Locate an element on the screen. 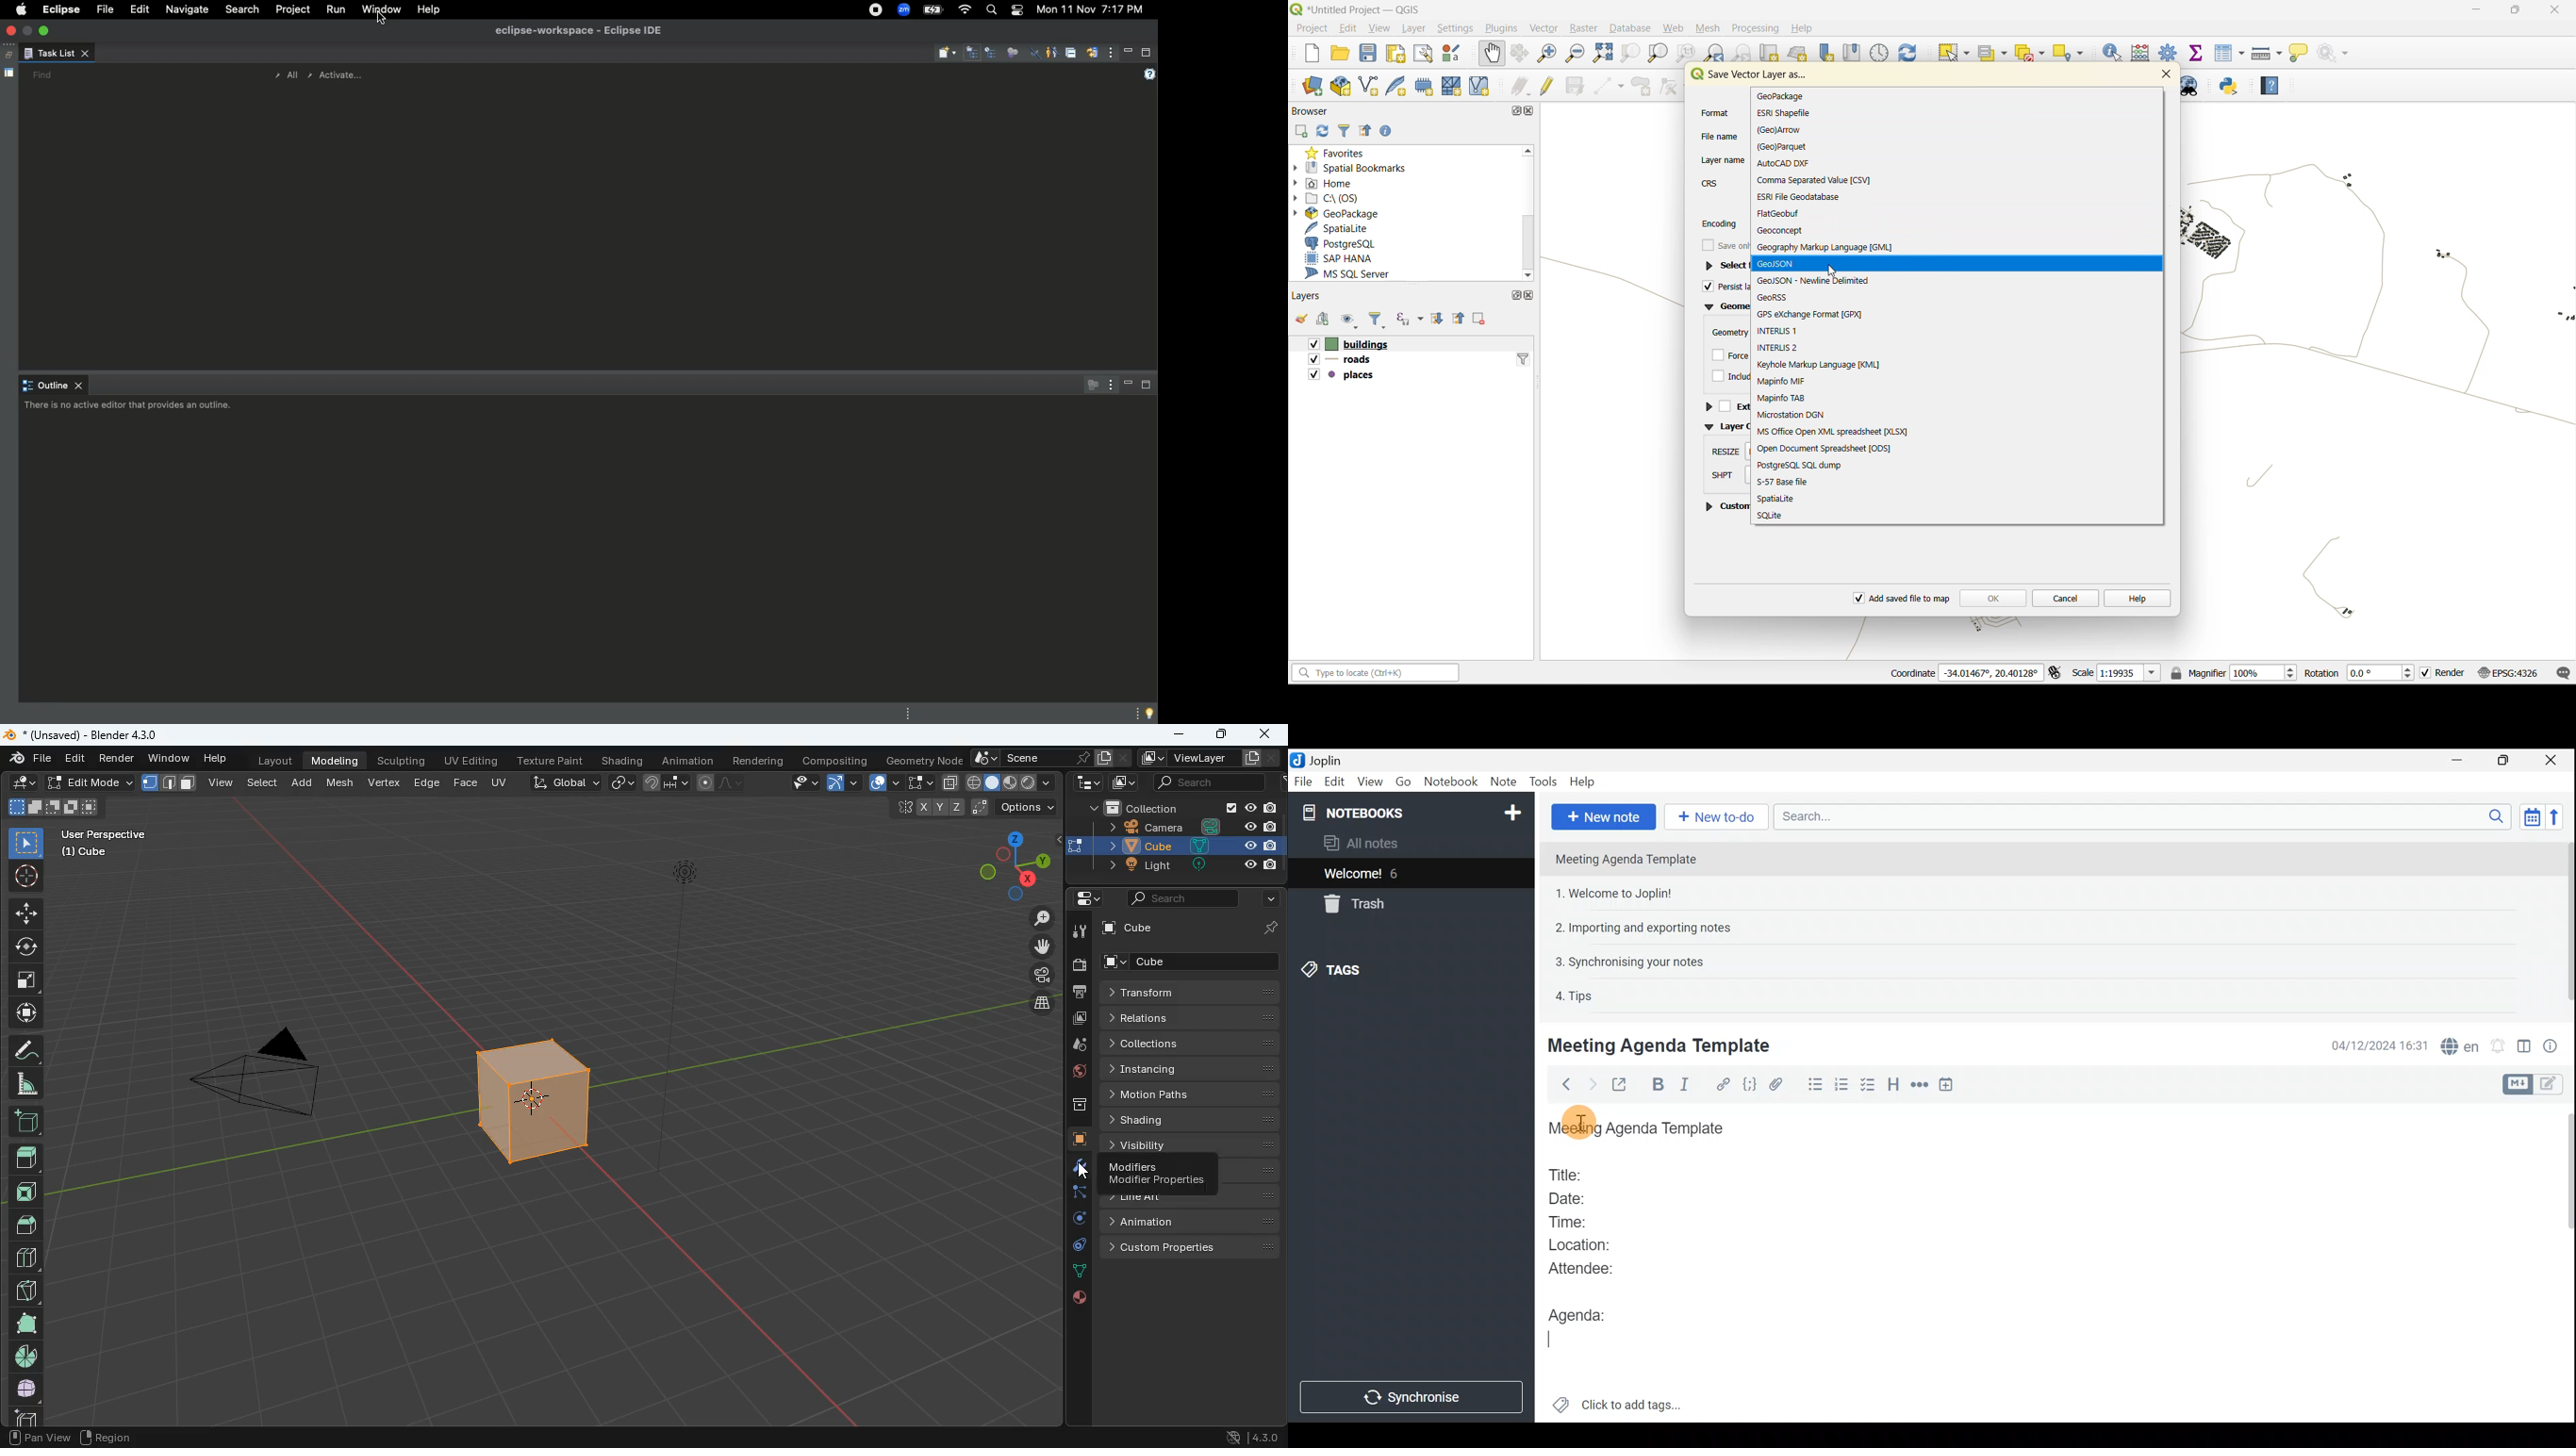  CRS is located at coordinates (1709, 182).